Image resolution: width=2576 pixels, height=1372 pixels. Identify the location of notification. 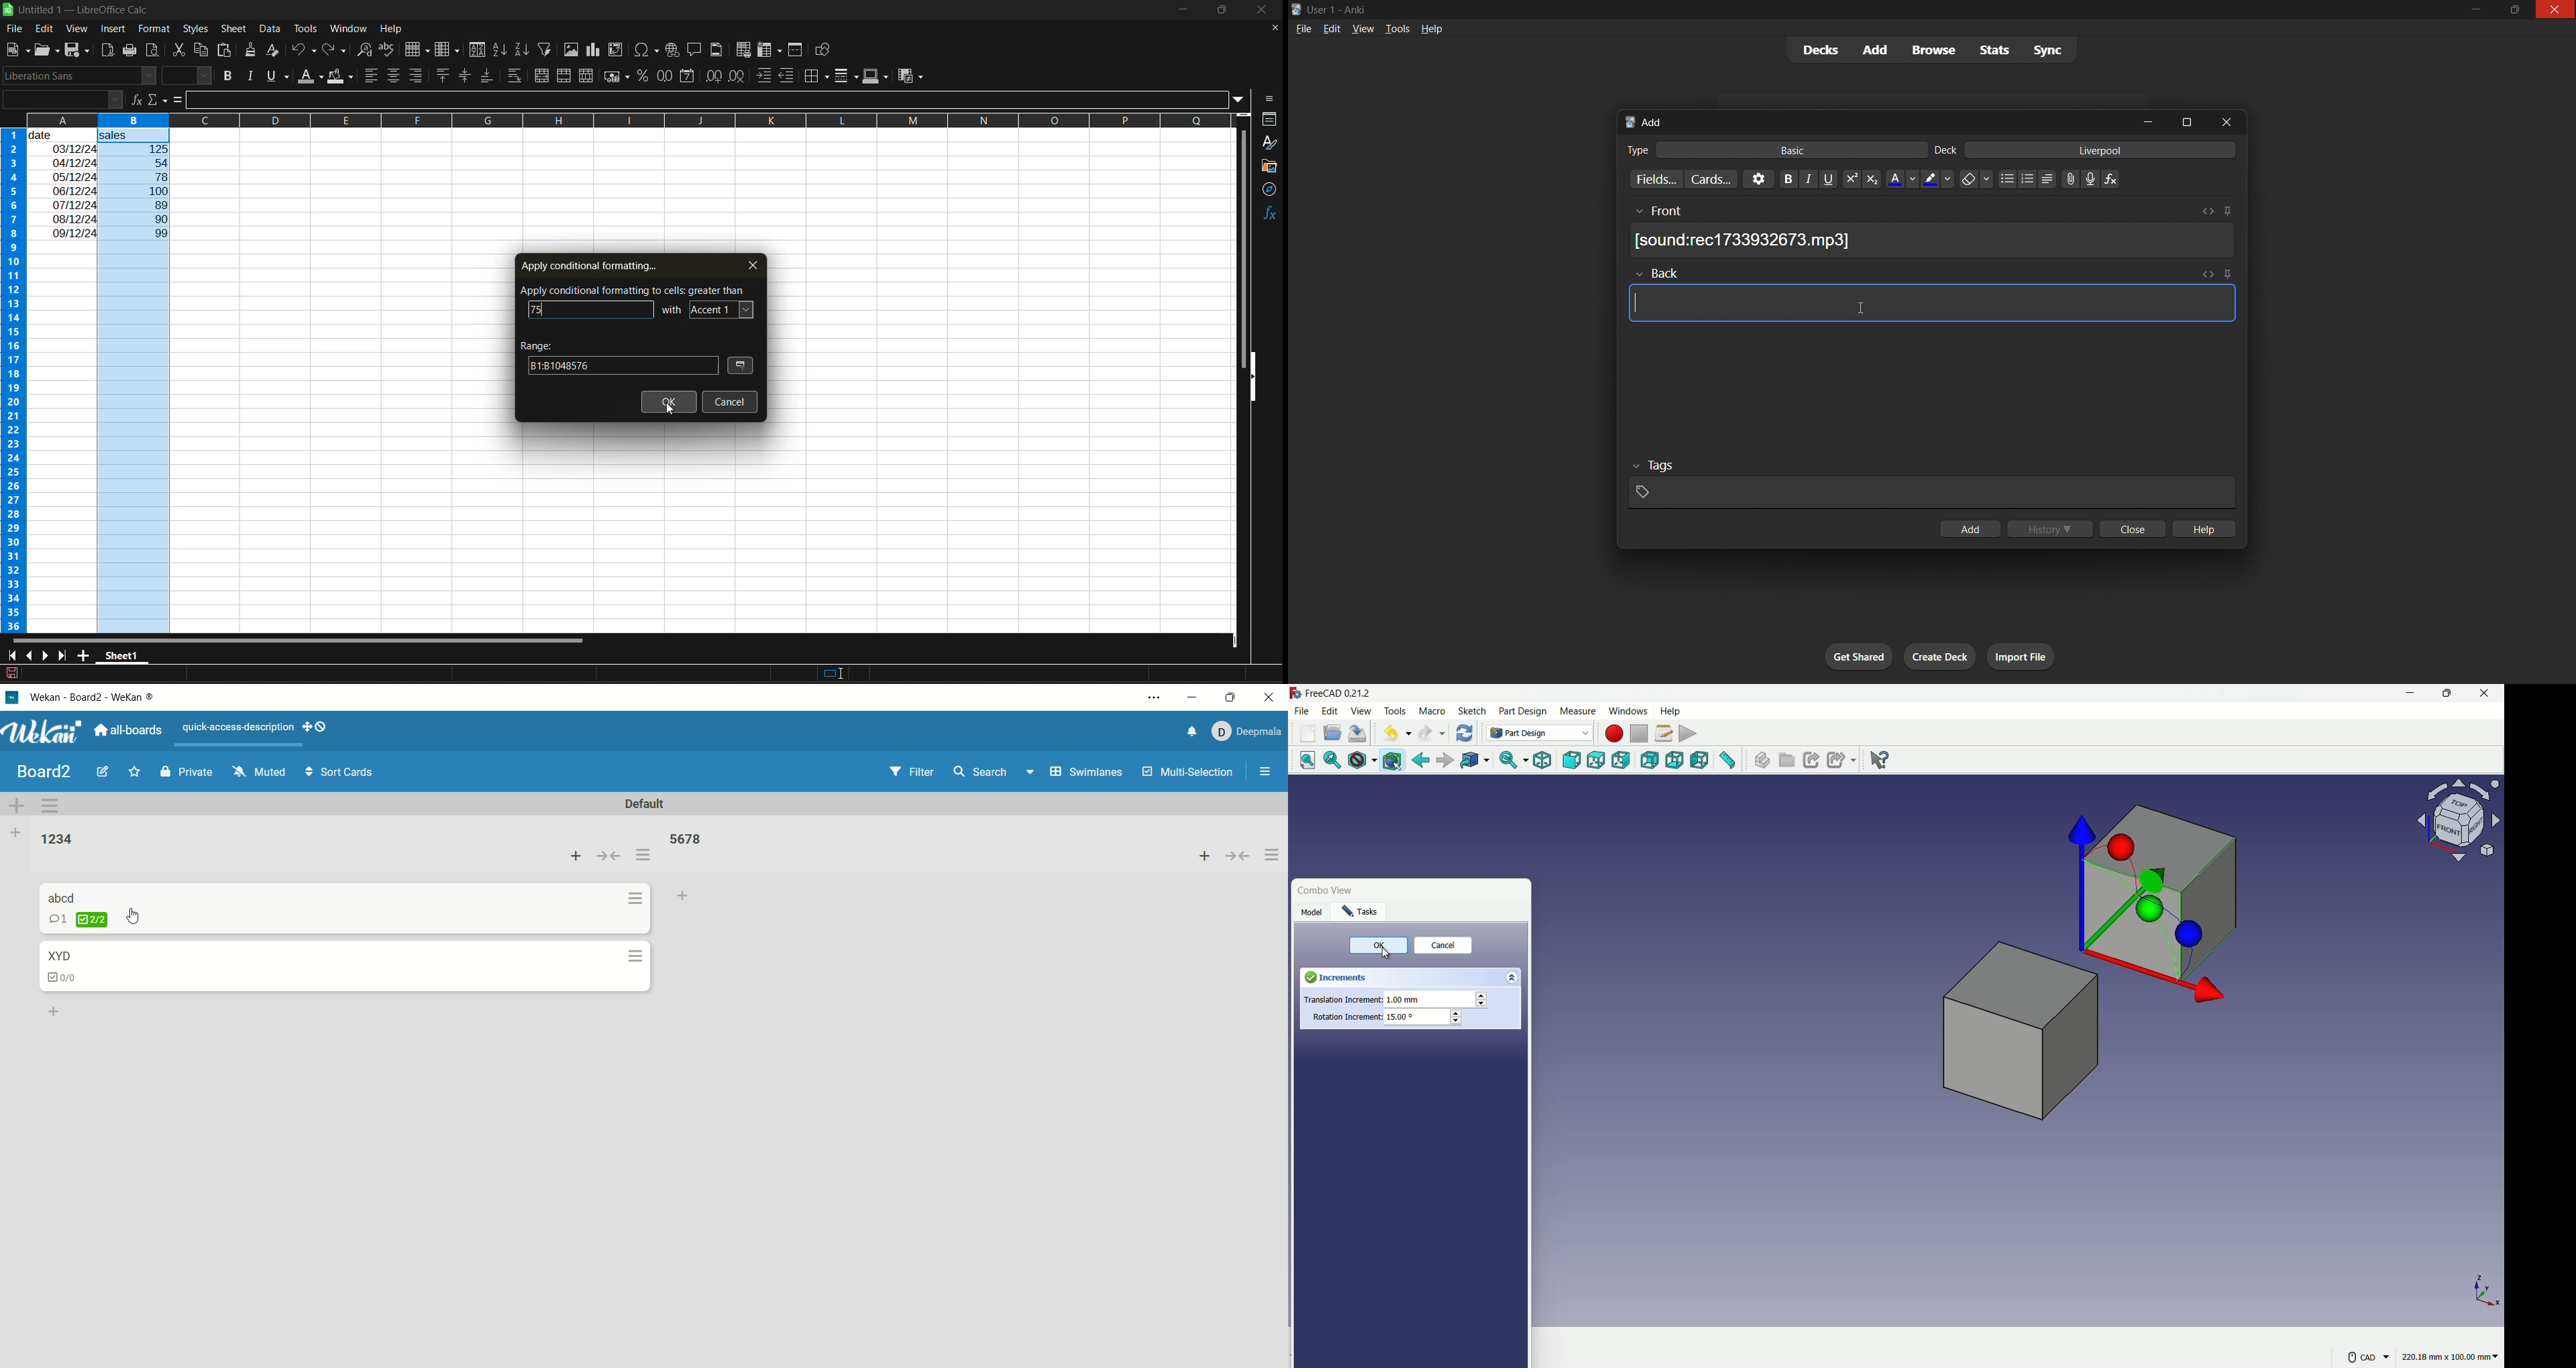
(1191, 733).